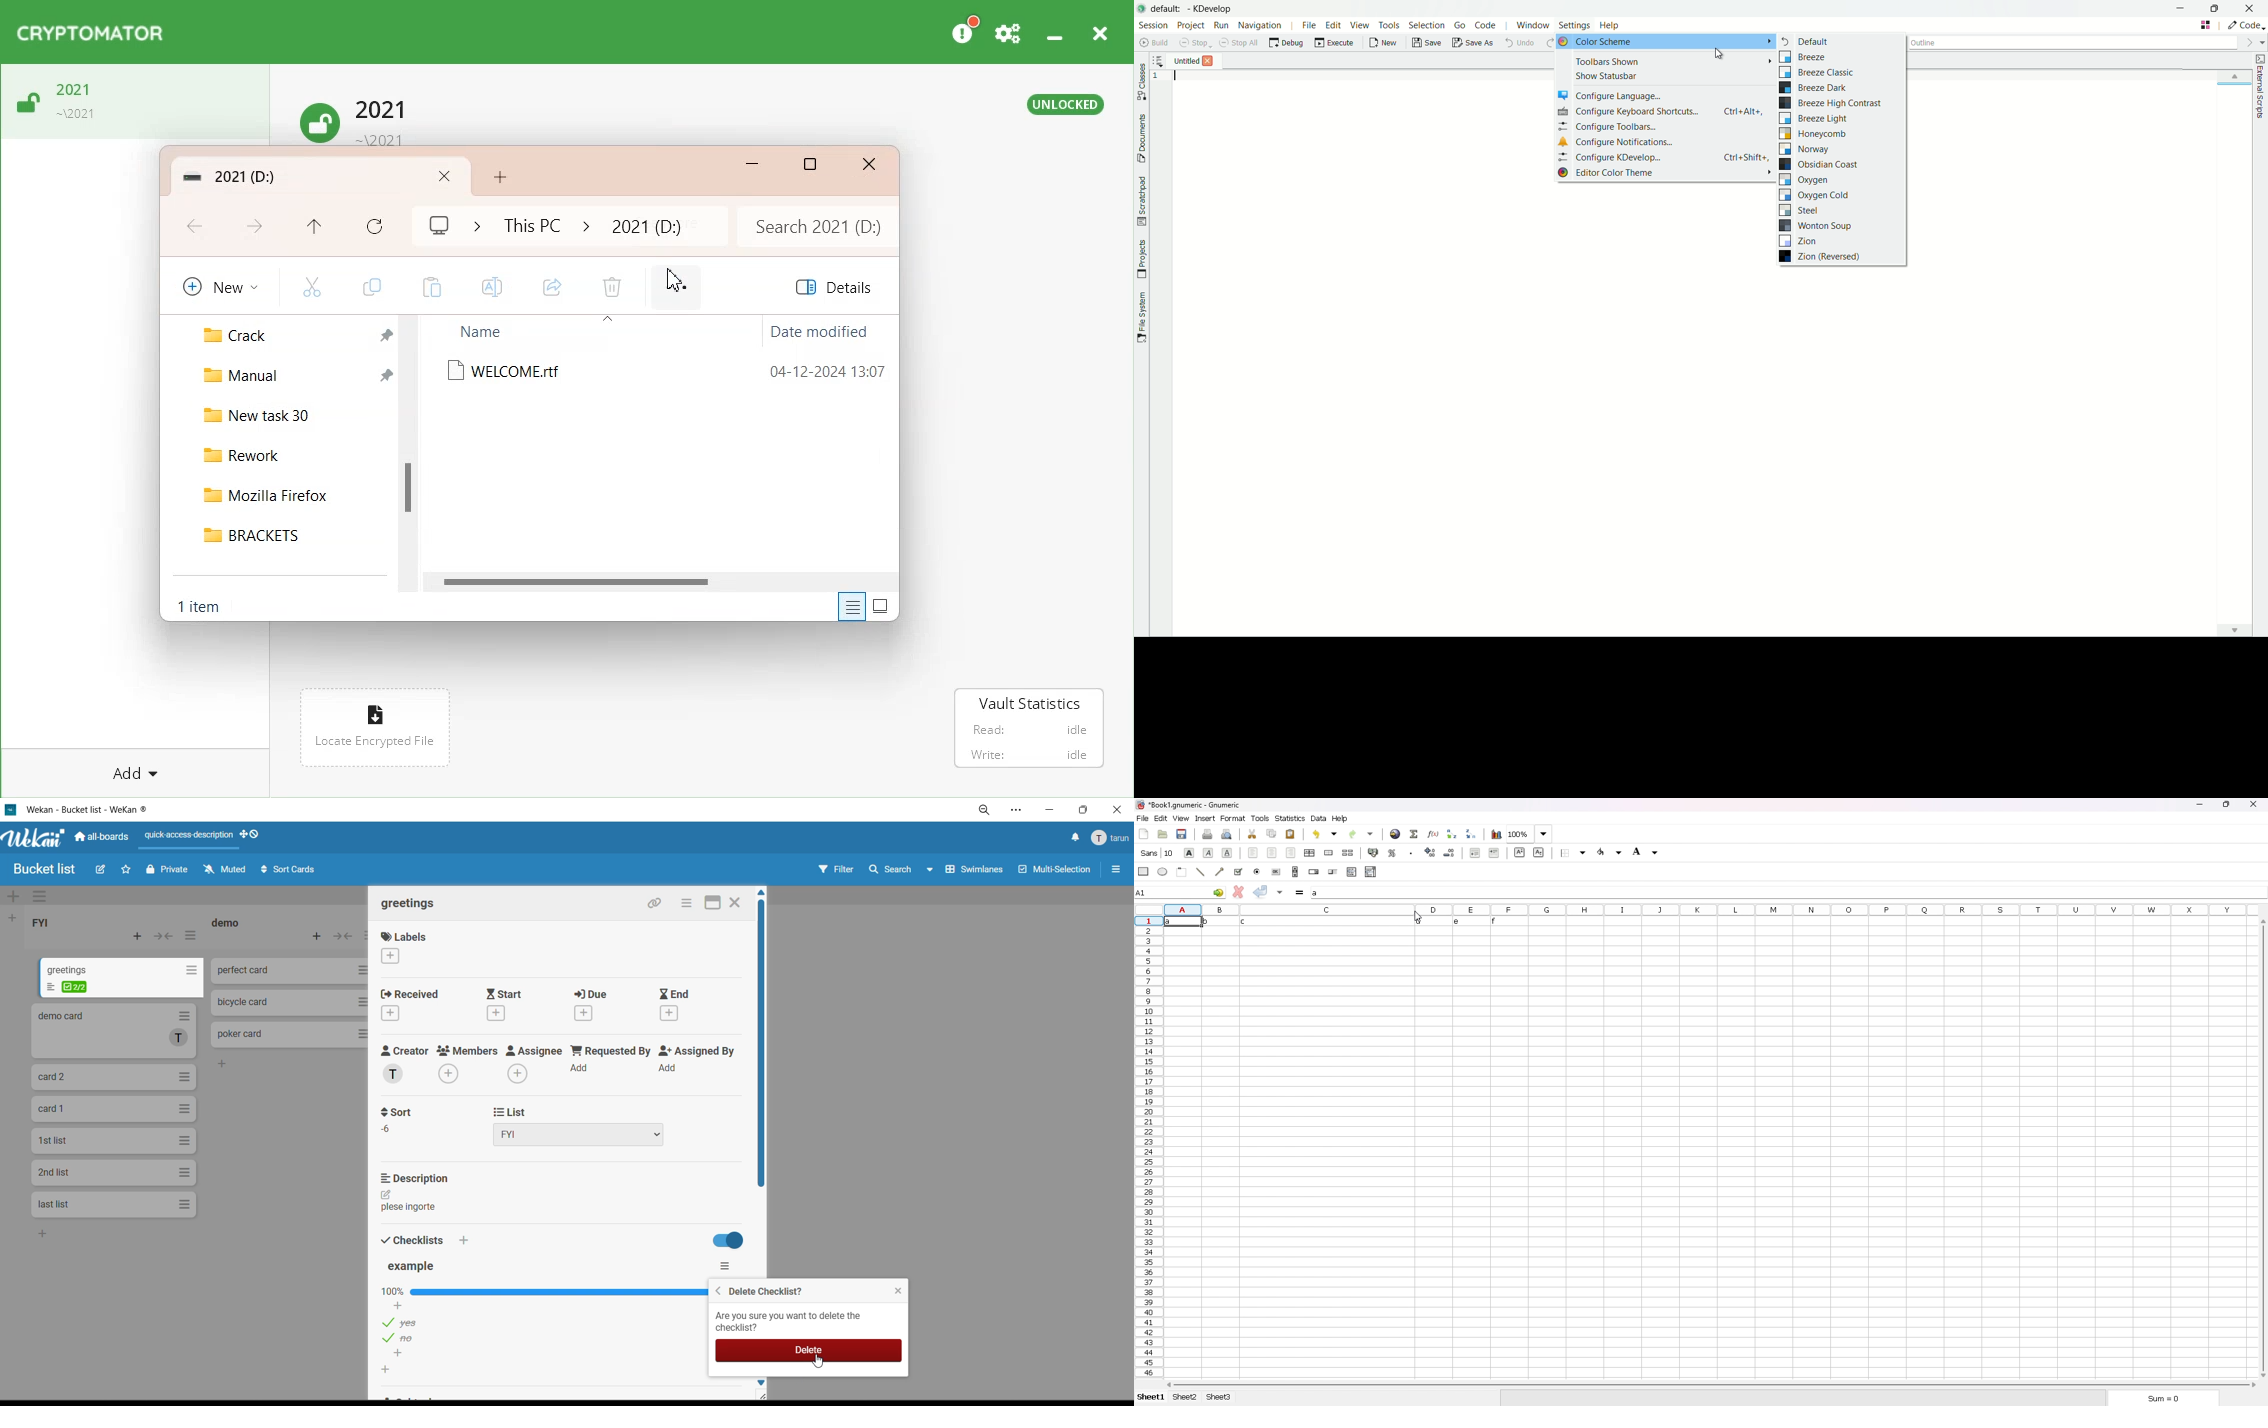 This screenshot has width=2268, height=1428. I want to click on selected cell, so click(1181, 891).